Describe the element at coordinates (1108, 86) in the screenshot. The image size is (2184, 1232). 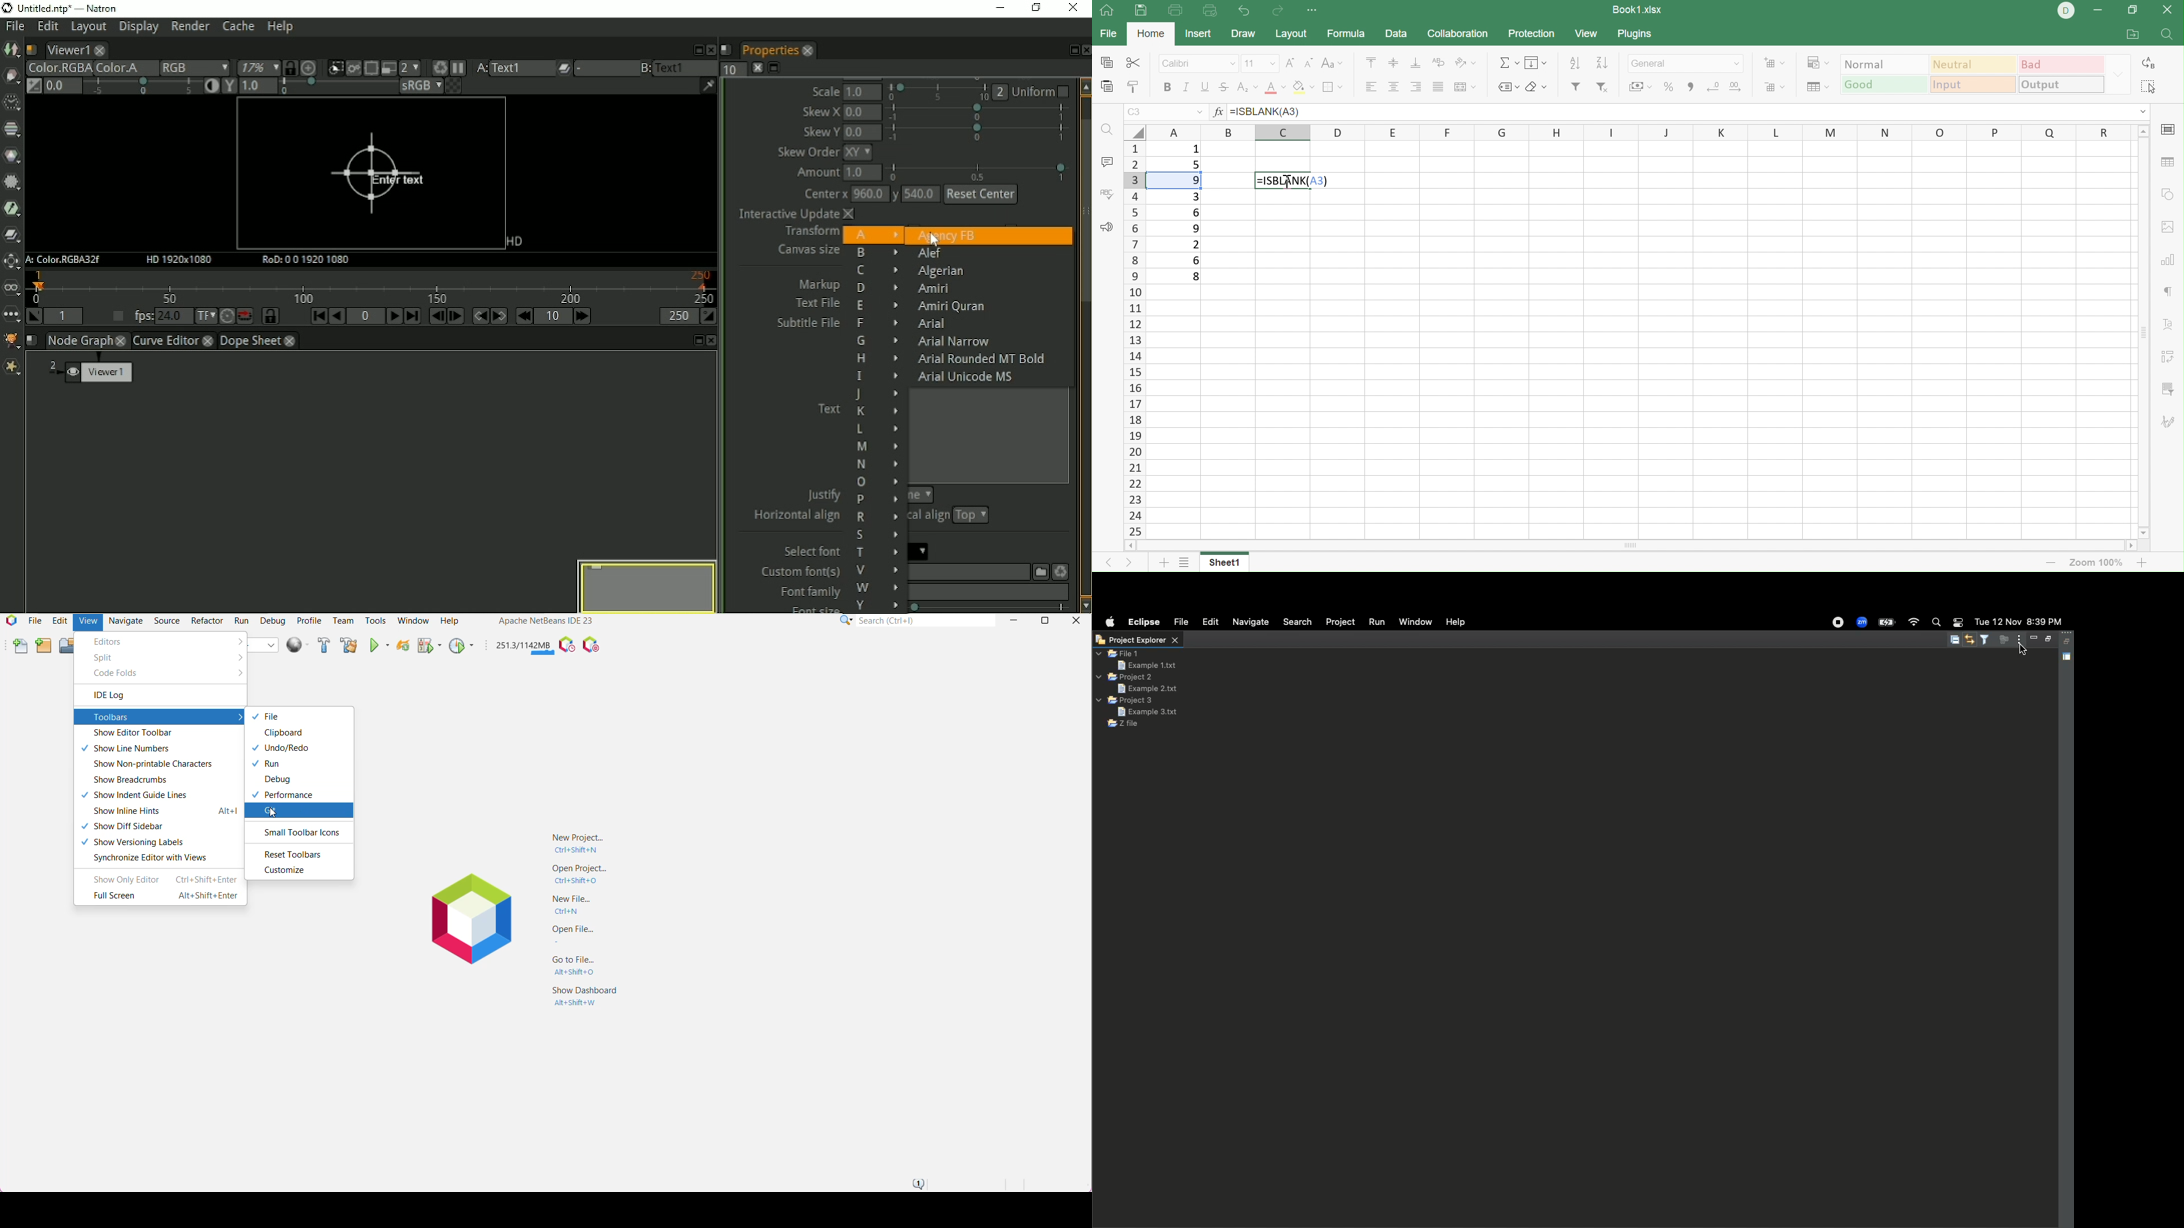
I see `Paste` at that location.